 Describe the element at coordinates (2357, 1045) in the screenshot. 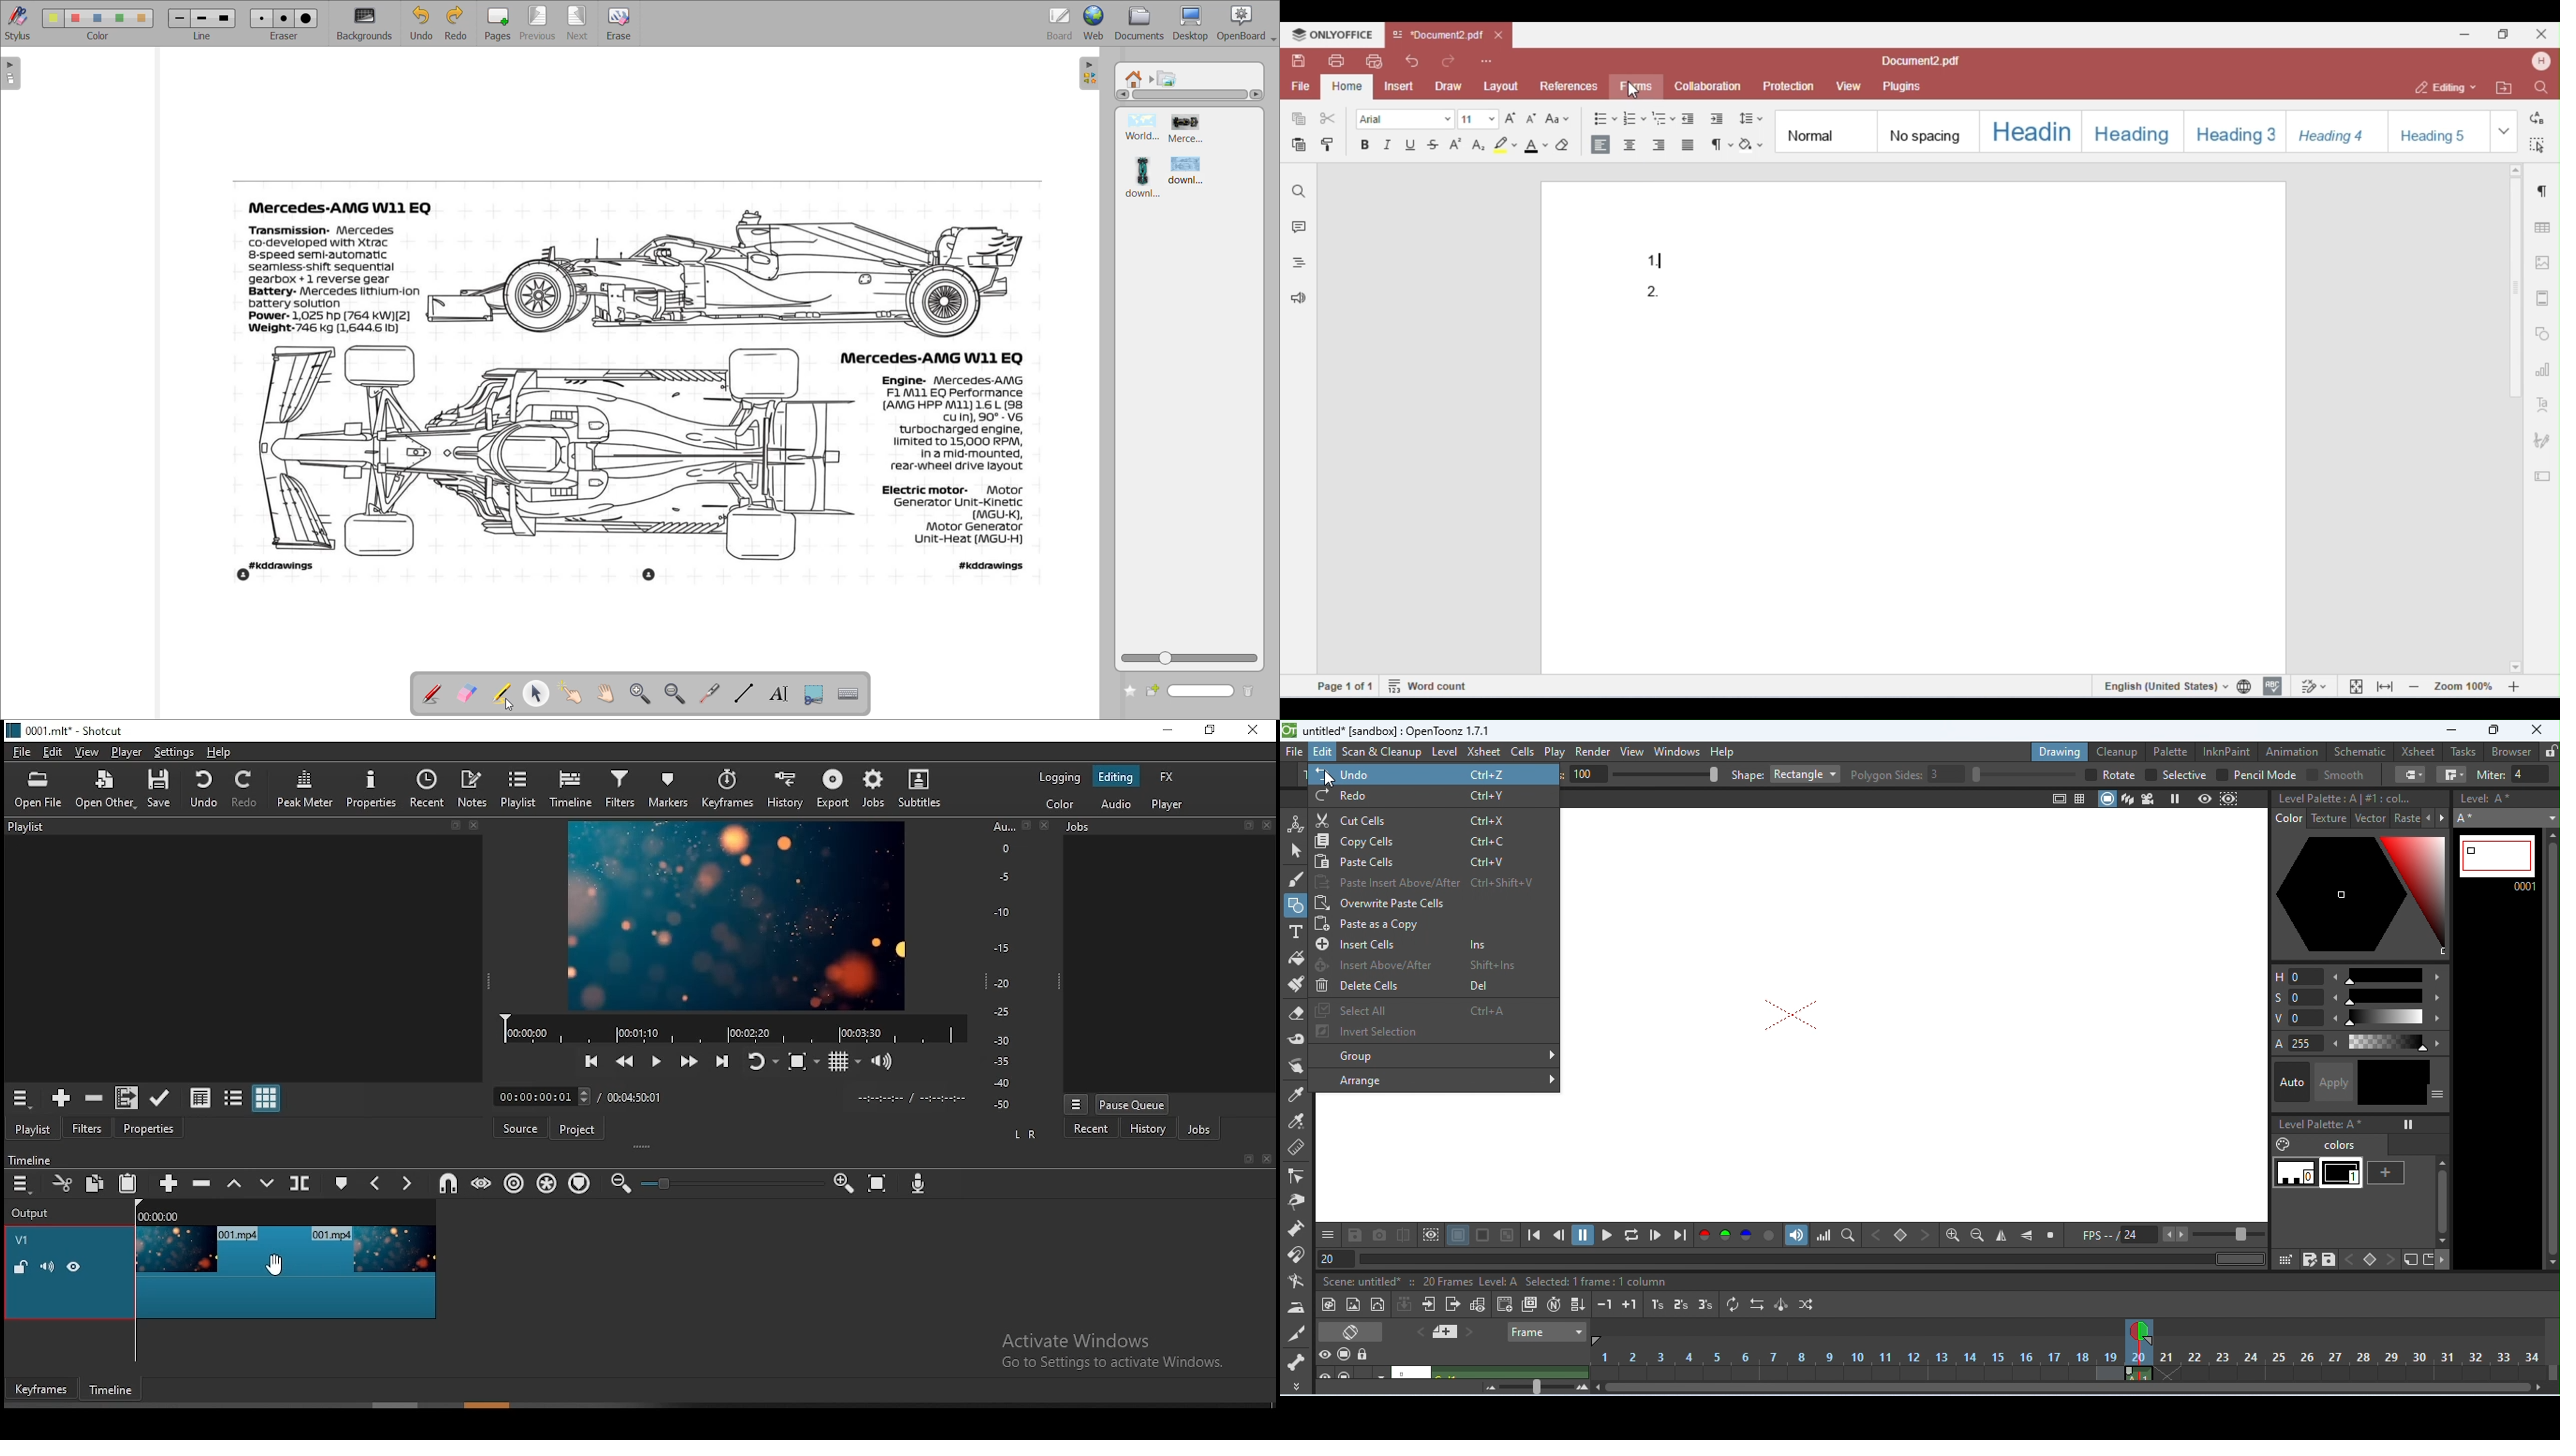

I see `alpha` at that location.